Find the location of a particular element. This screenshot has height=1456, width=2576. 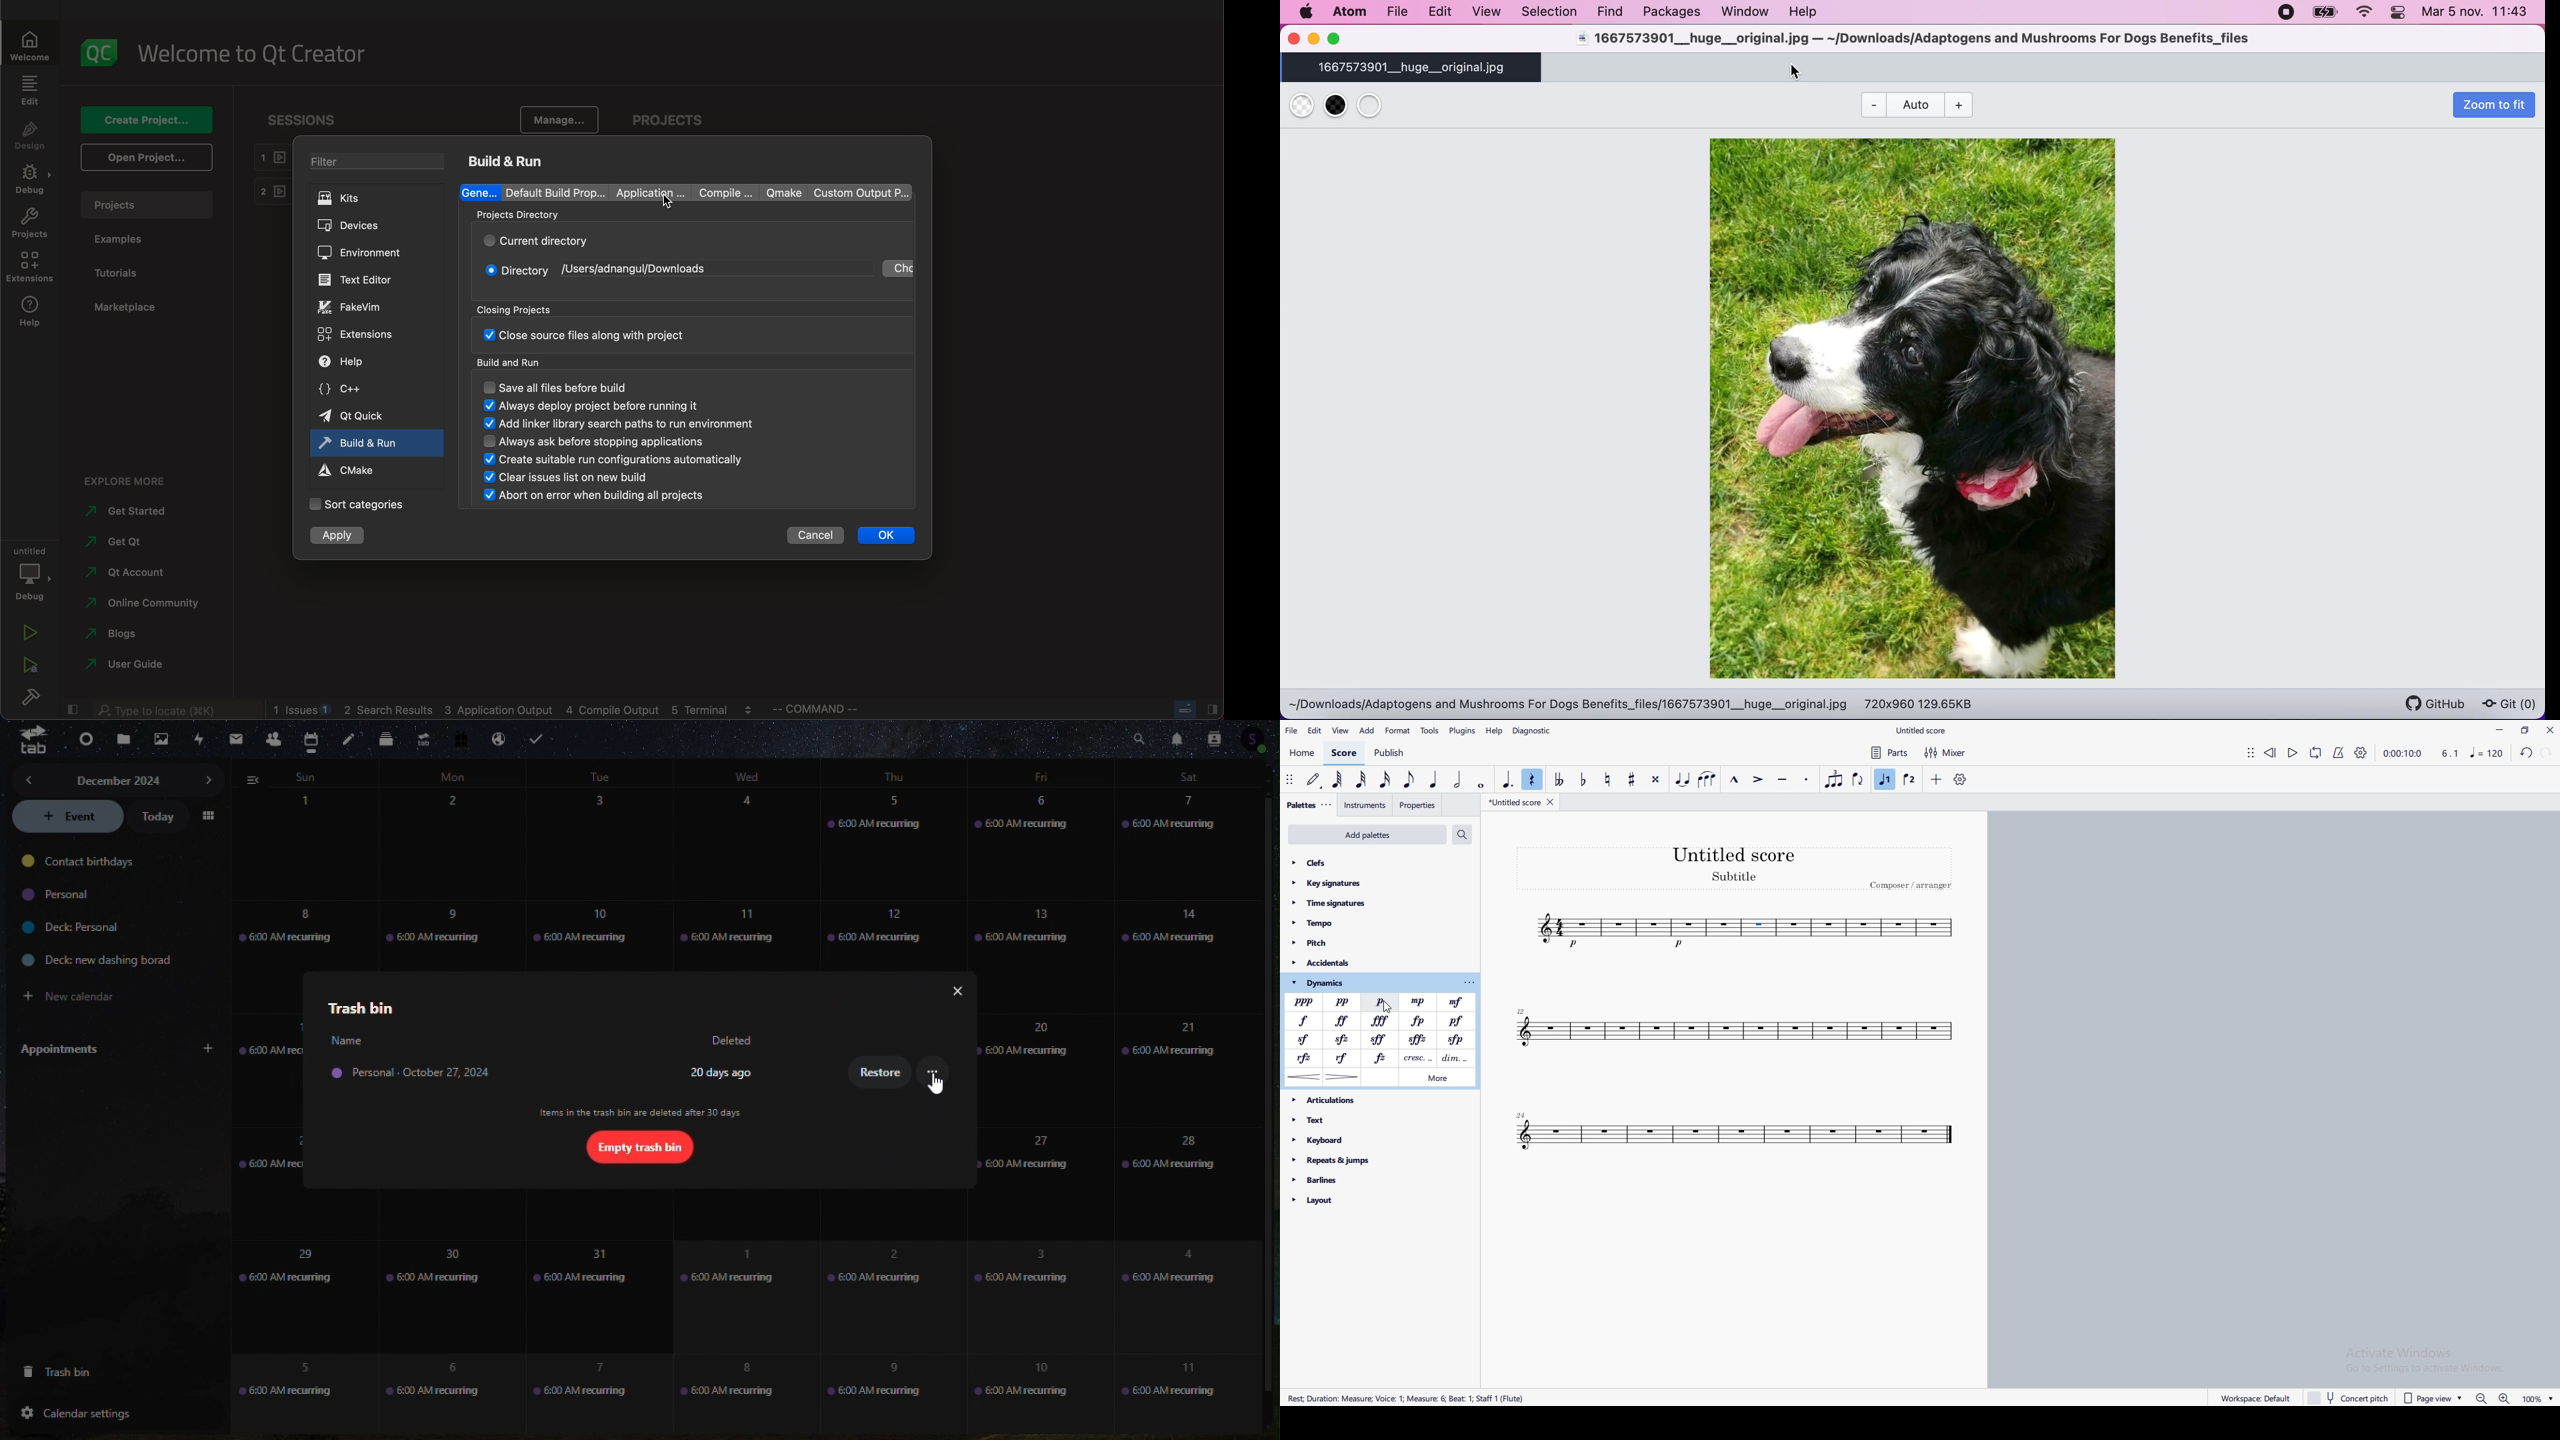

deck: new dashing borad is located at coordinates (89, 960).